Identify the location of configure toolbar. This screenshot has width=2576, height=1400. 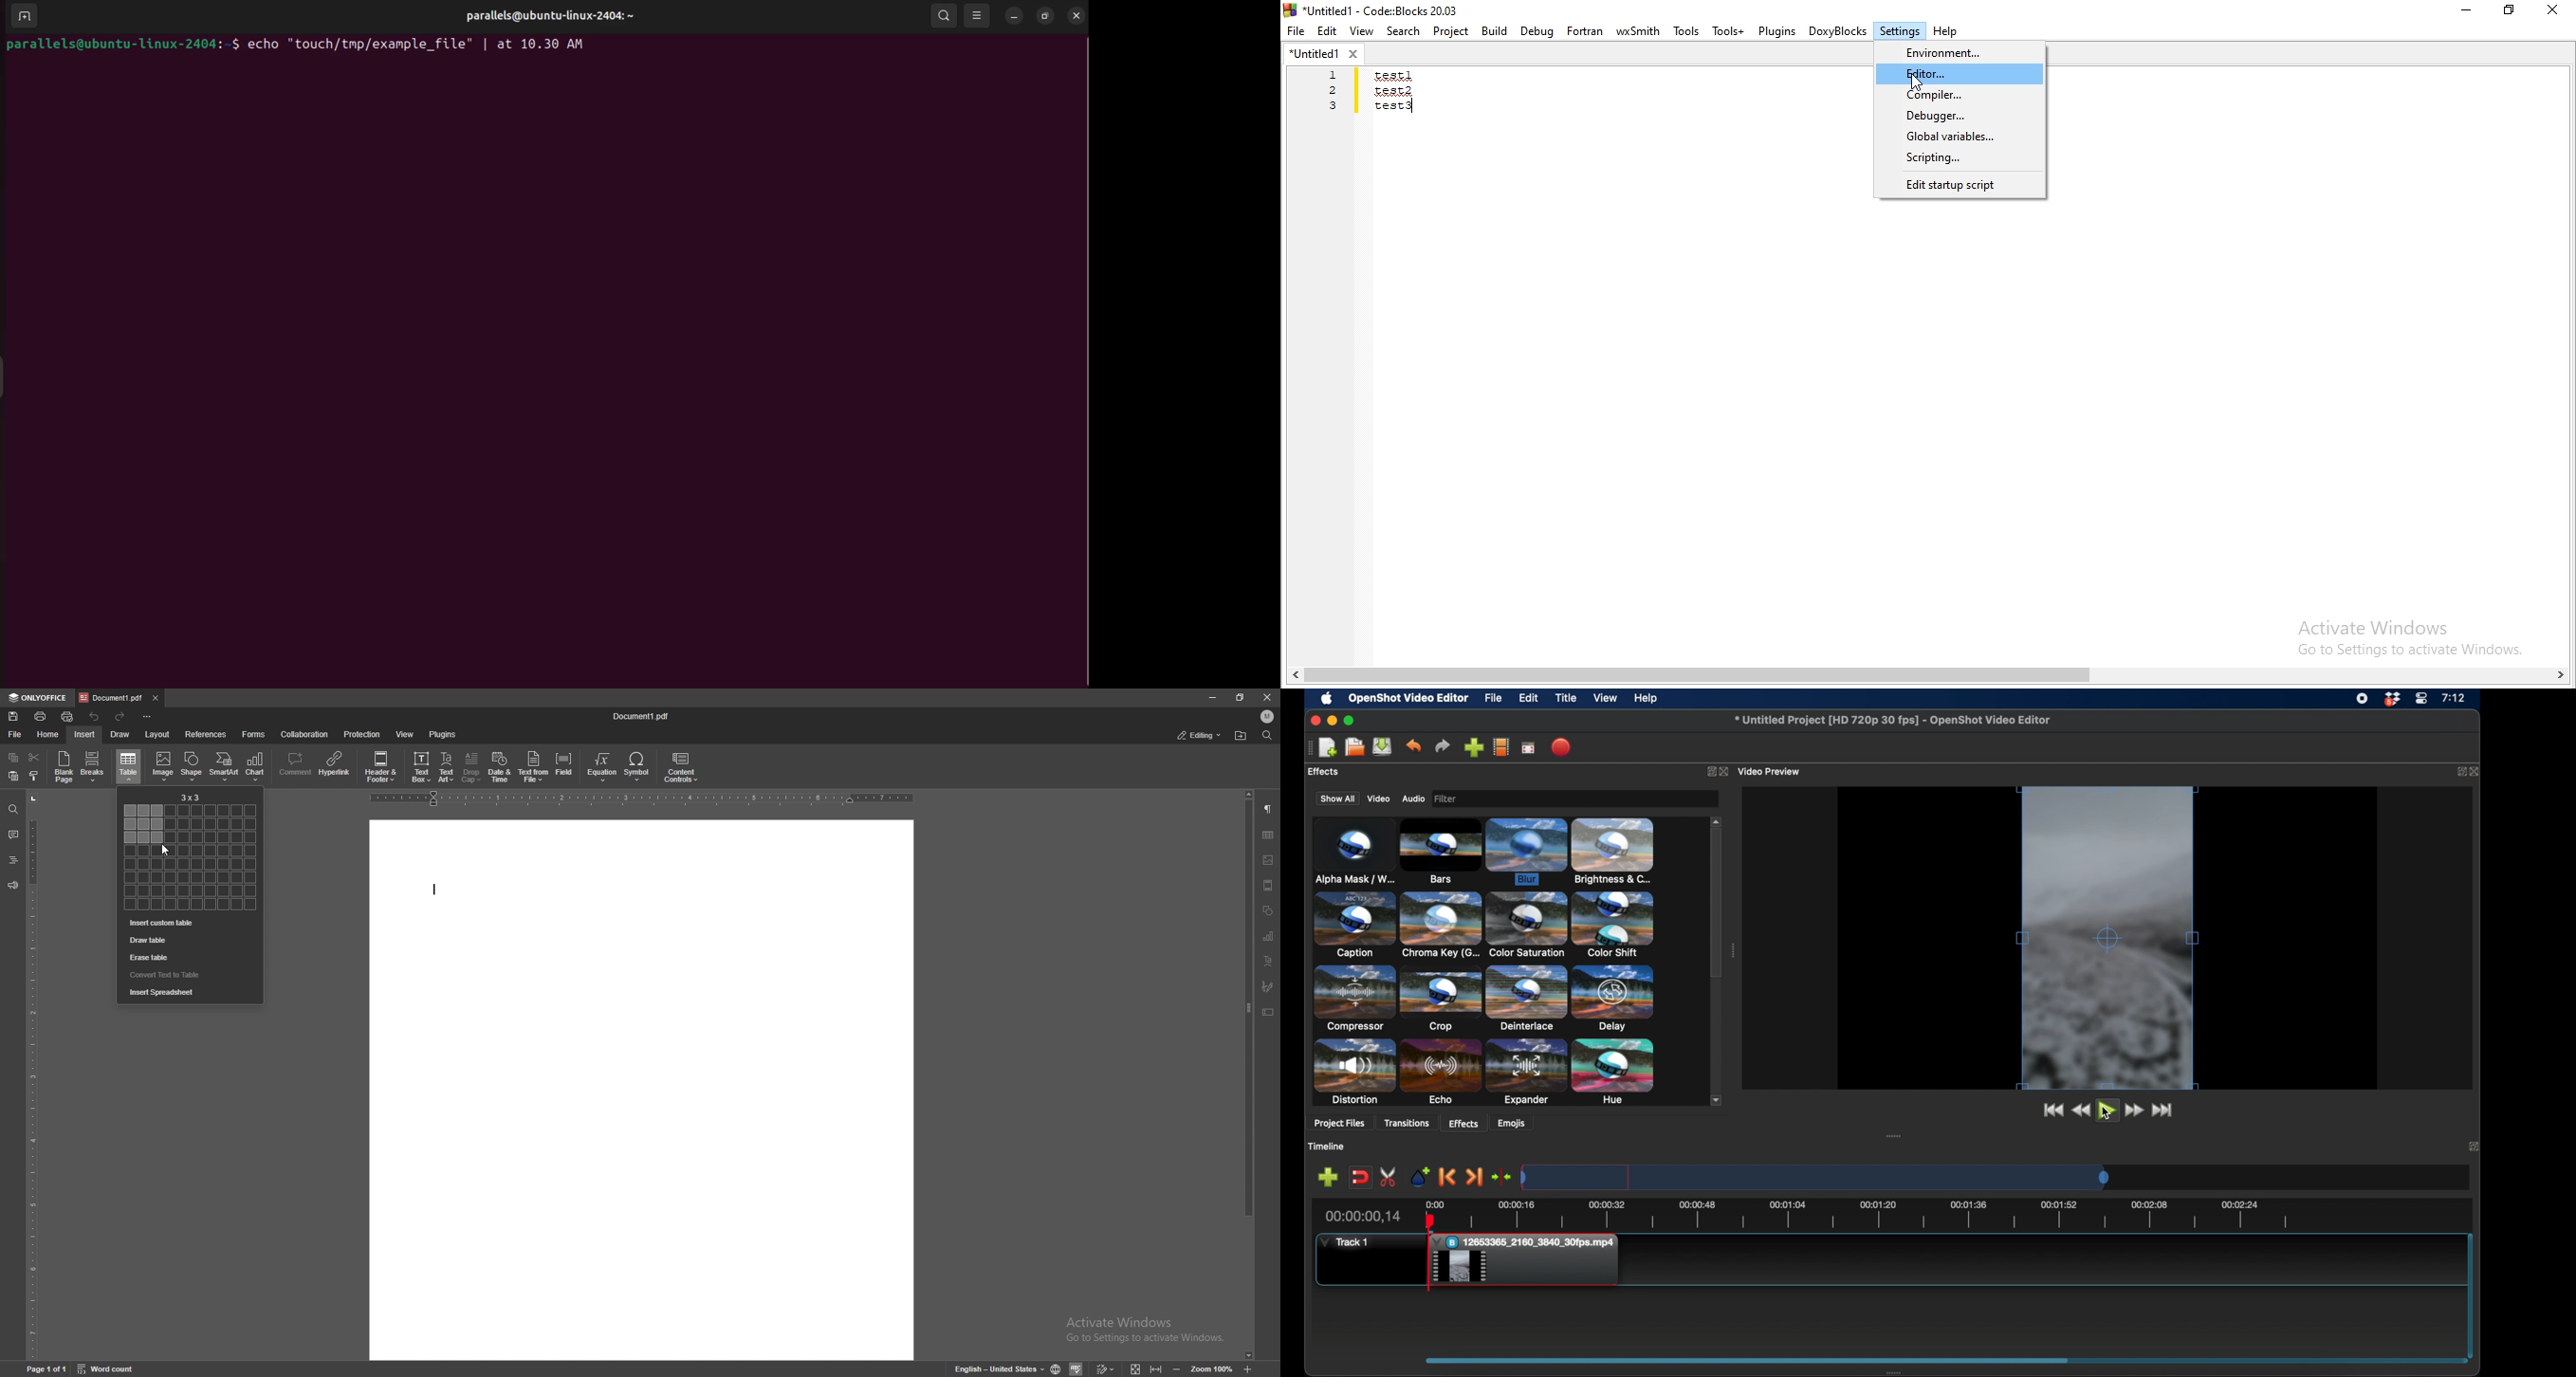
(148, 717).